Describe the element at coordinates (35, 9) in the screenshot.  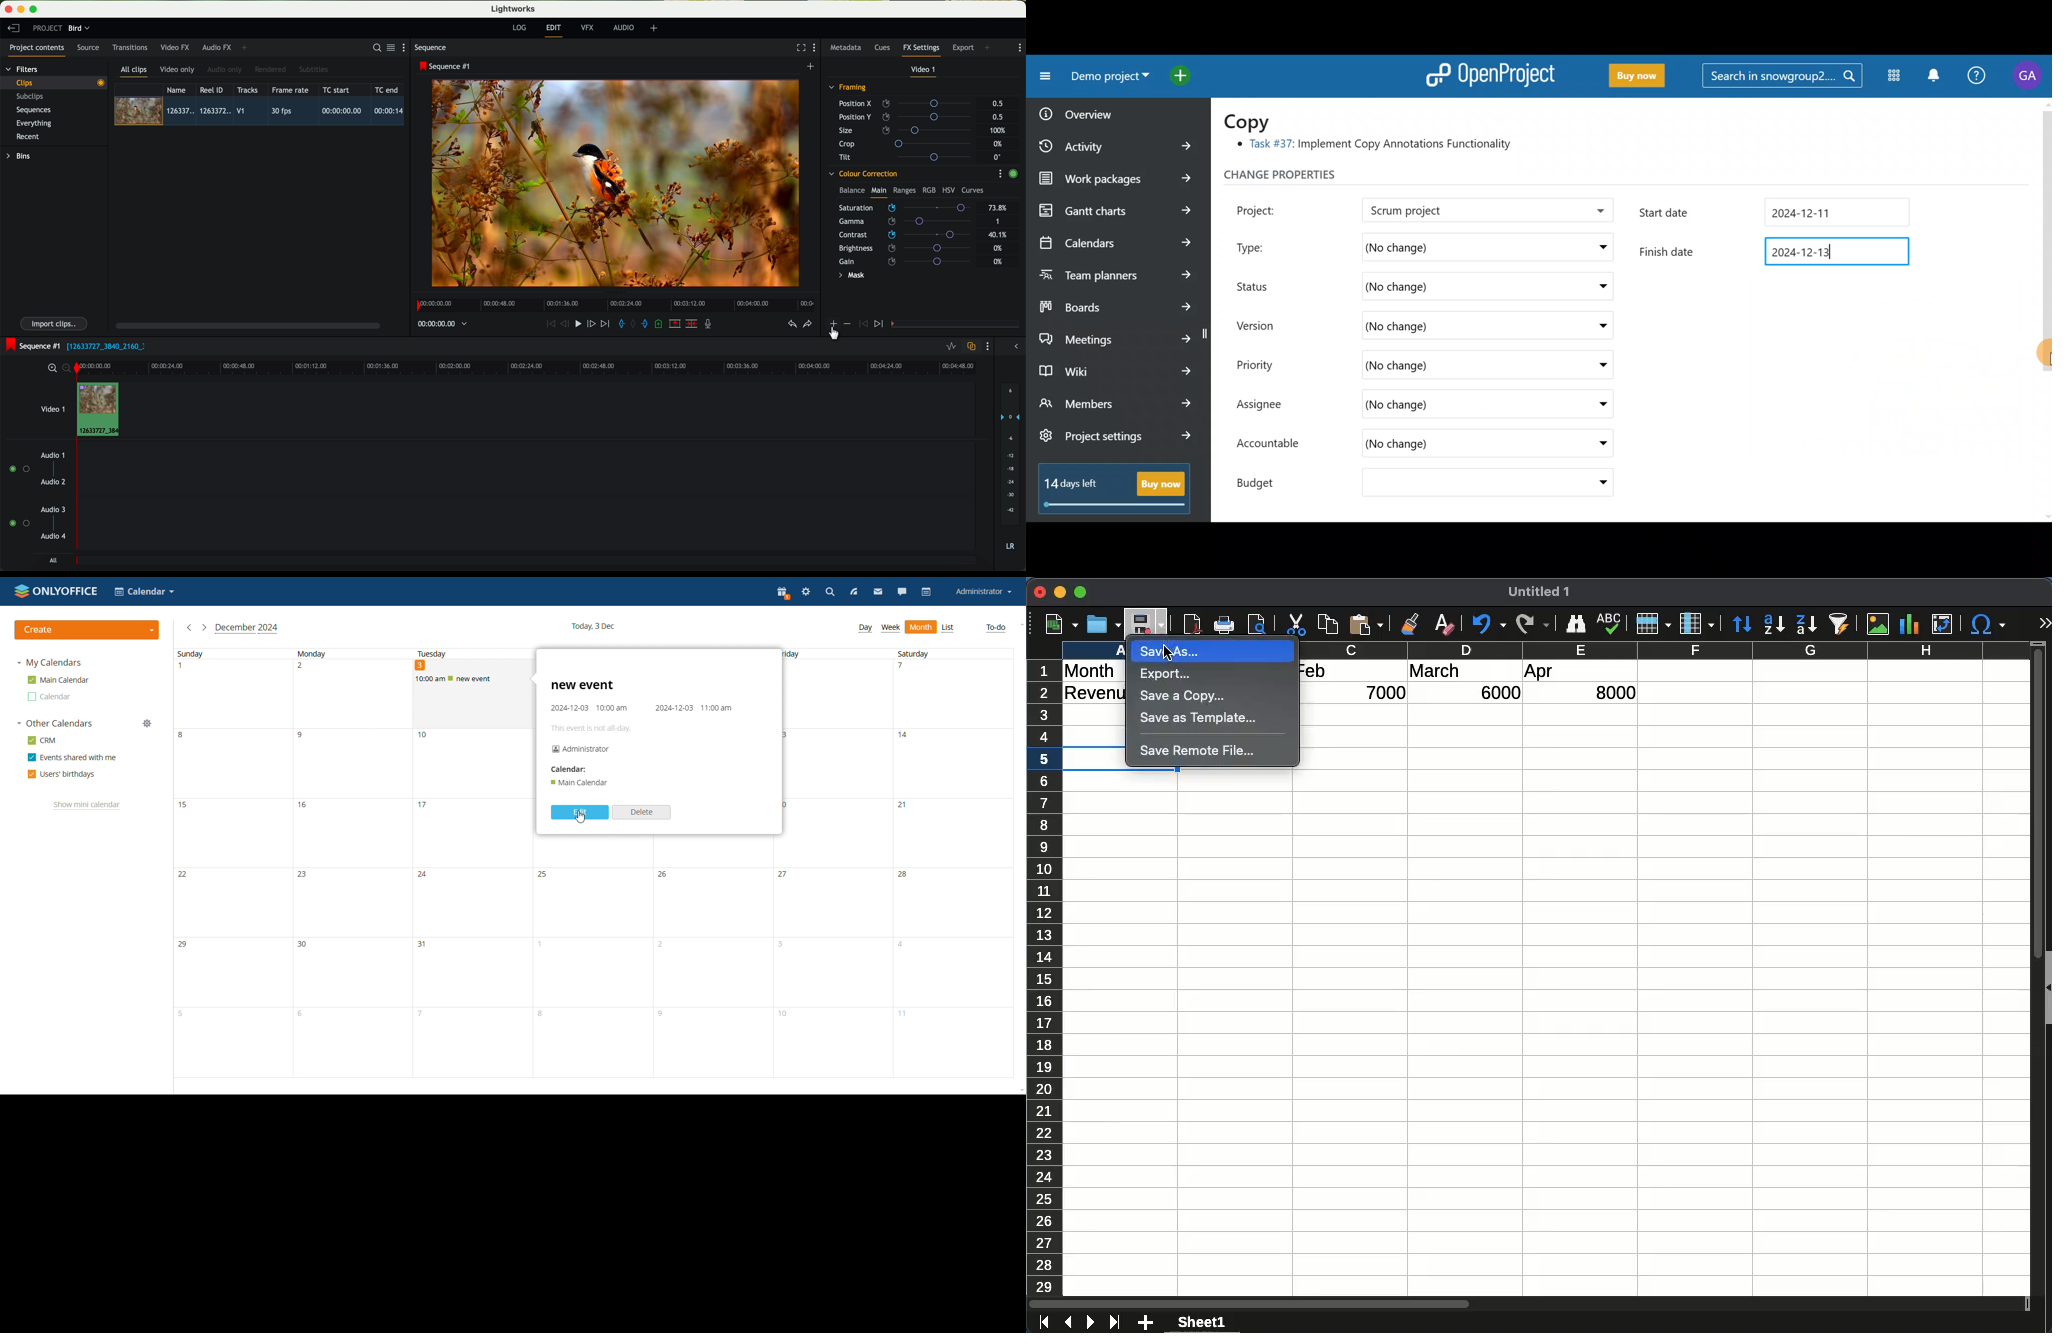
I see `maximize program` at that location.